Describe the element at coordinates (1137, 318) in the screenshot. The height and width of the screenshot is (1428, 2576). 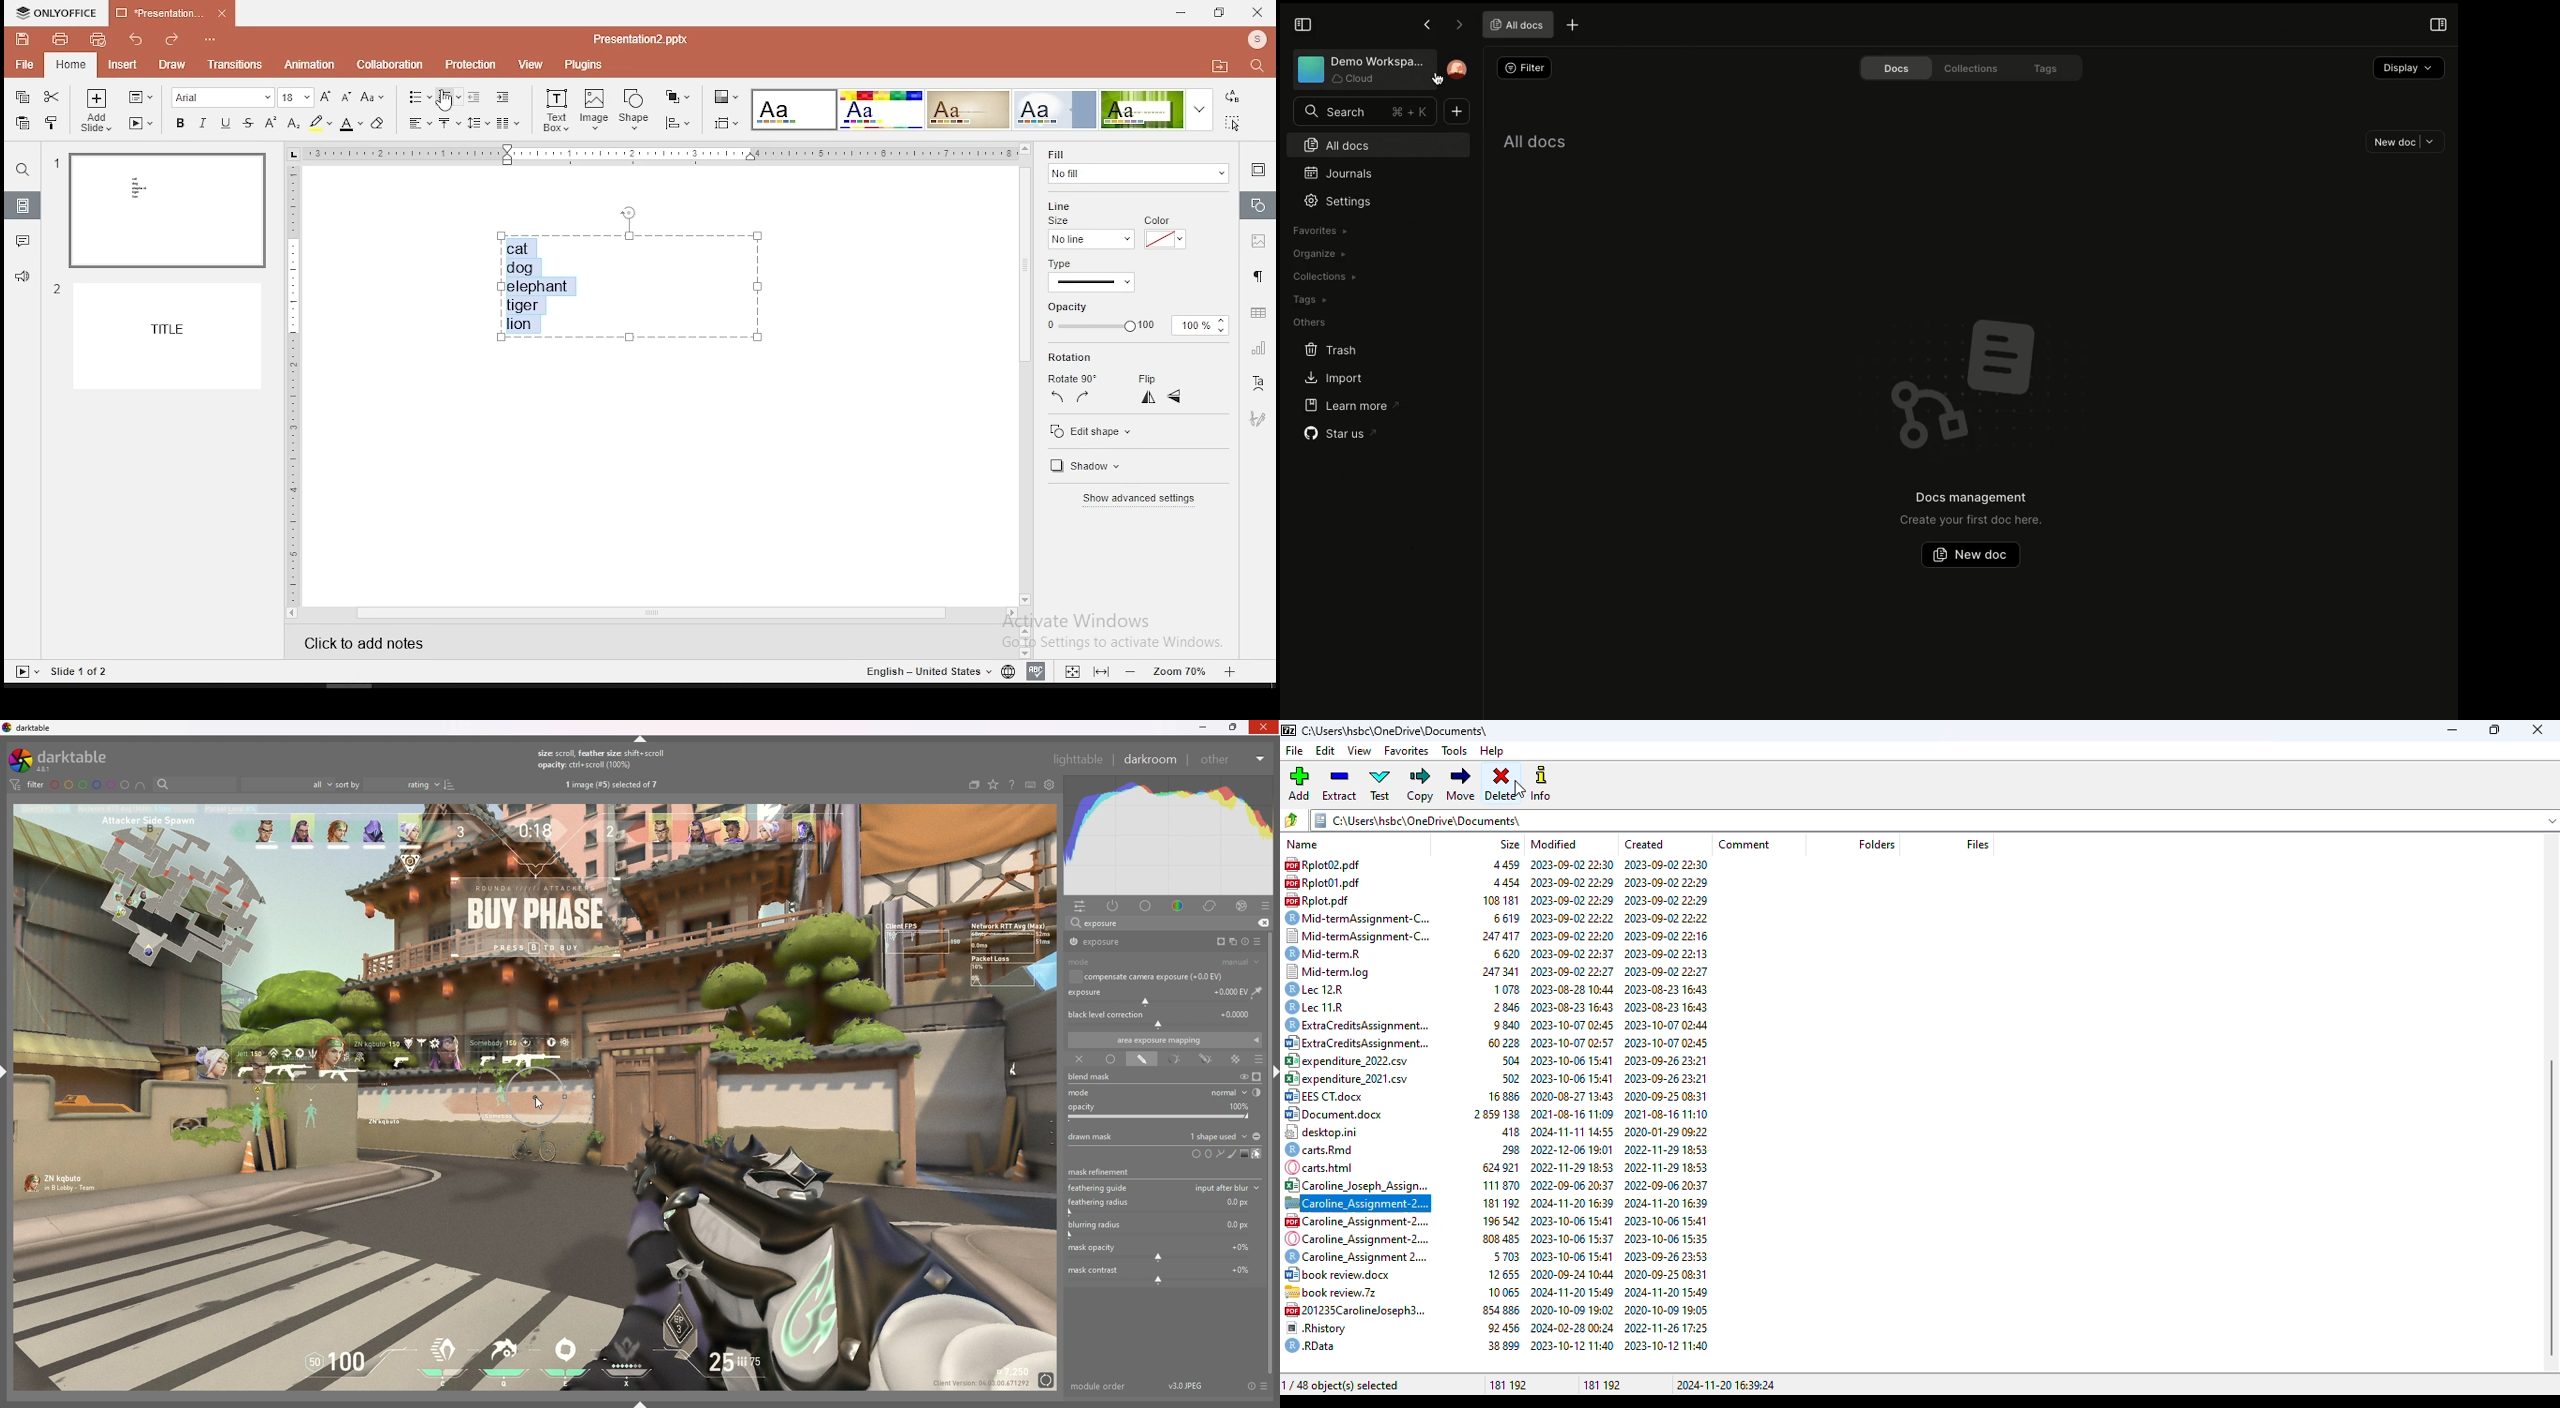
I see `opacity` at that location.